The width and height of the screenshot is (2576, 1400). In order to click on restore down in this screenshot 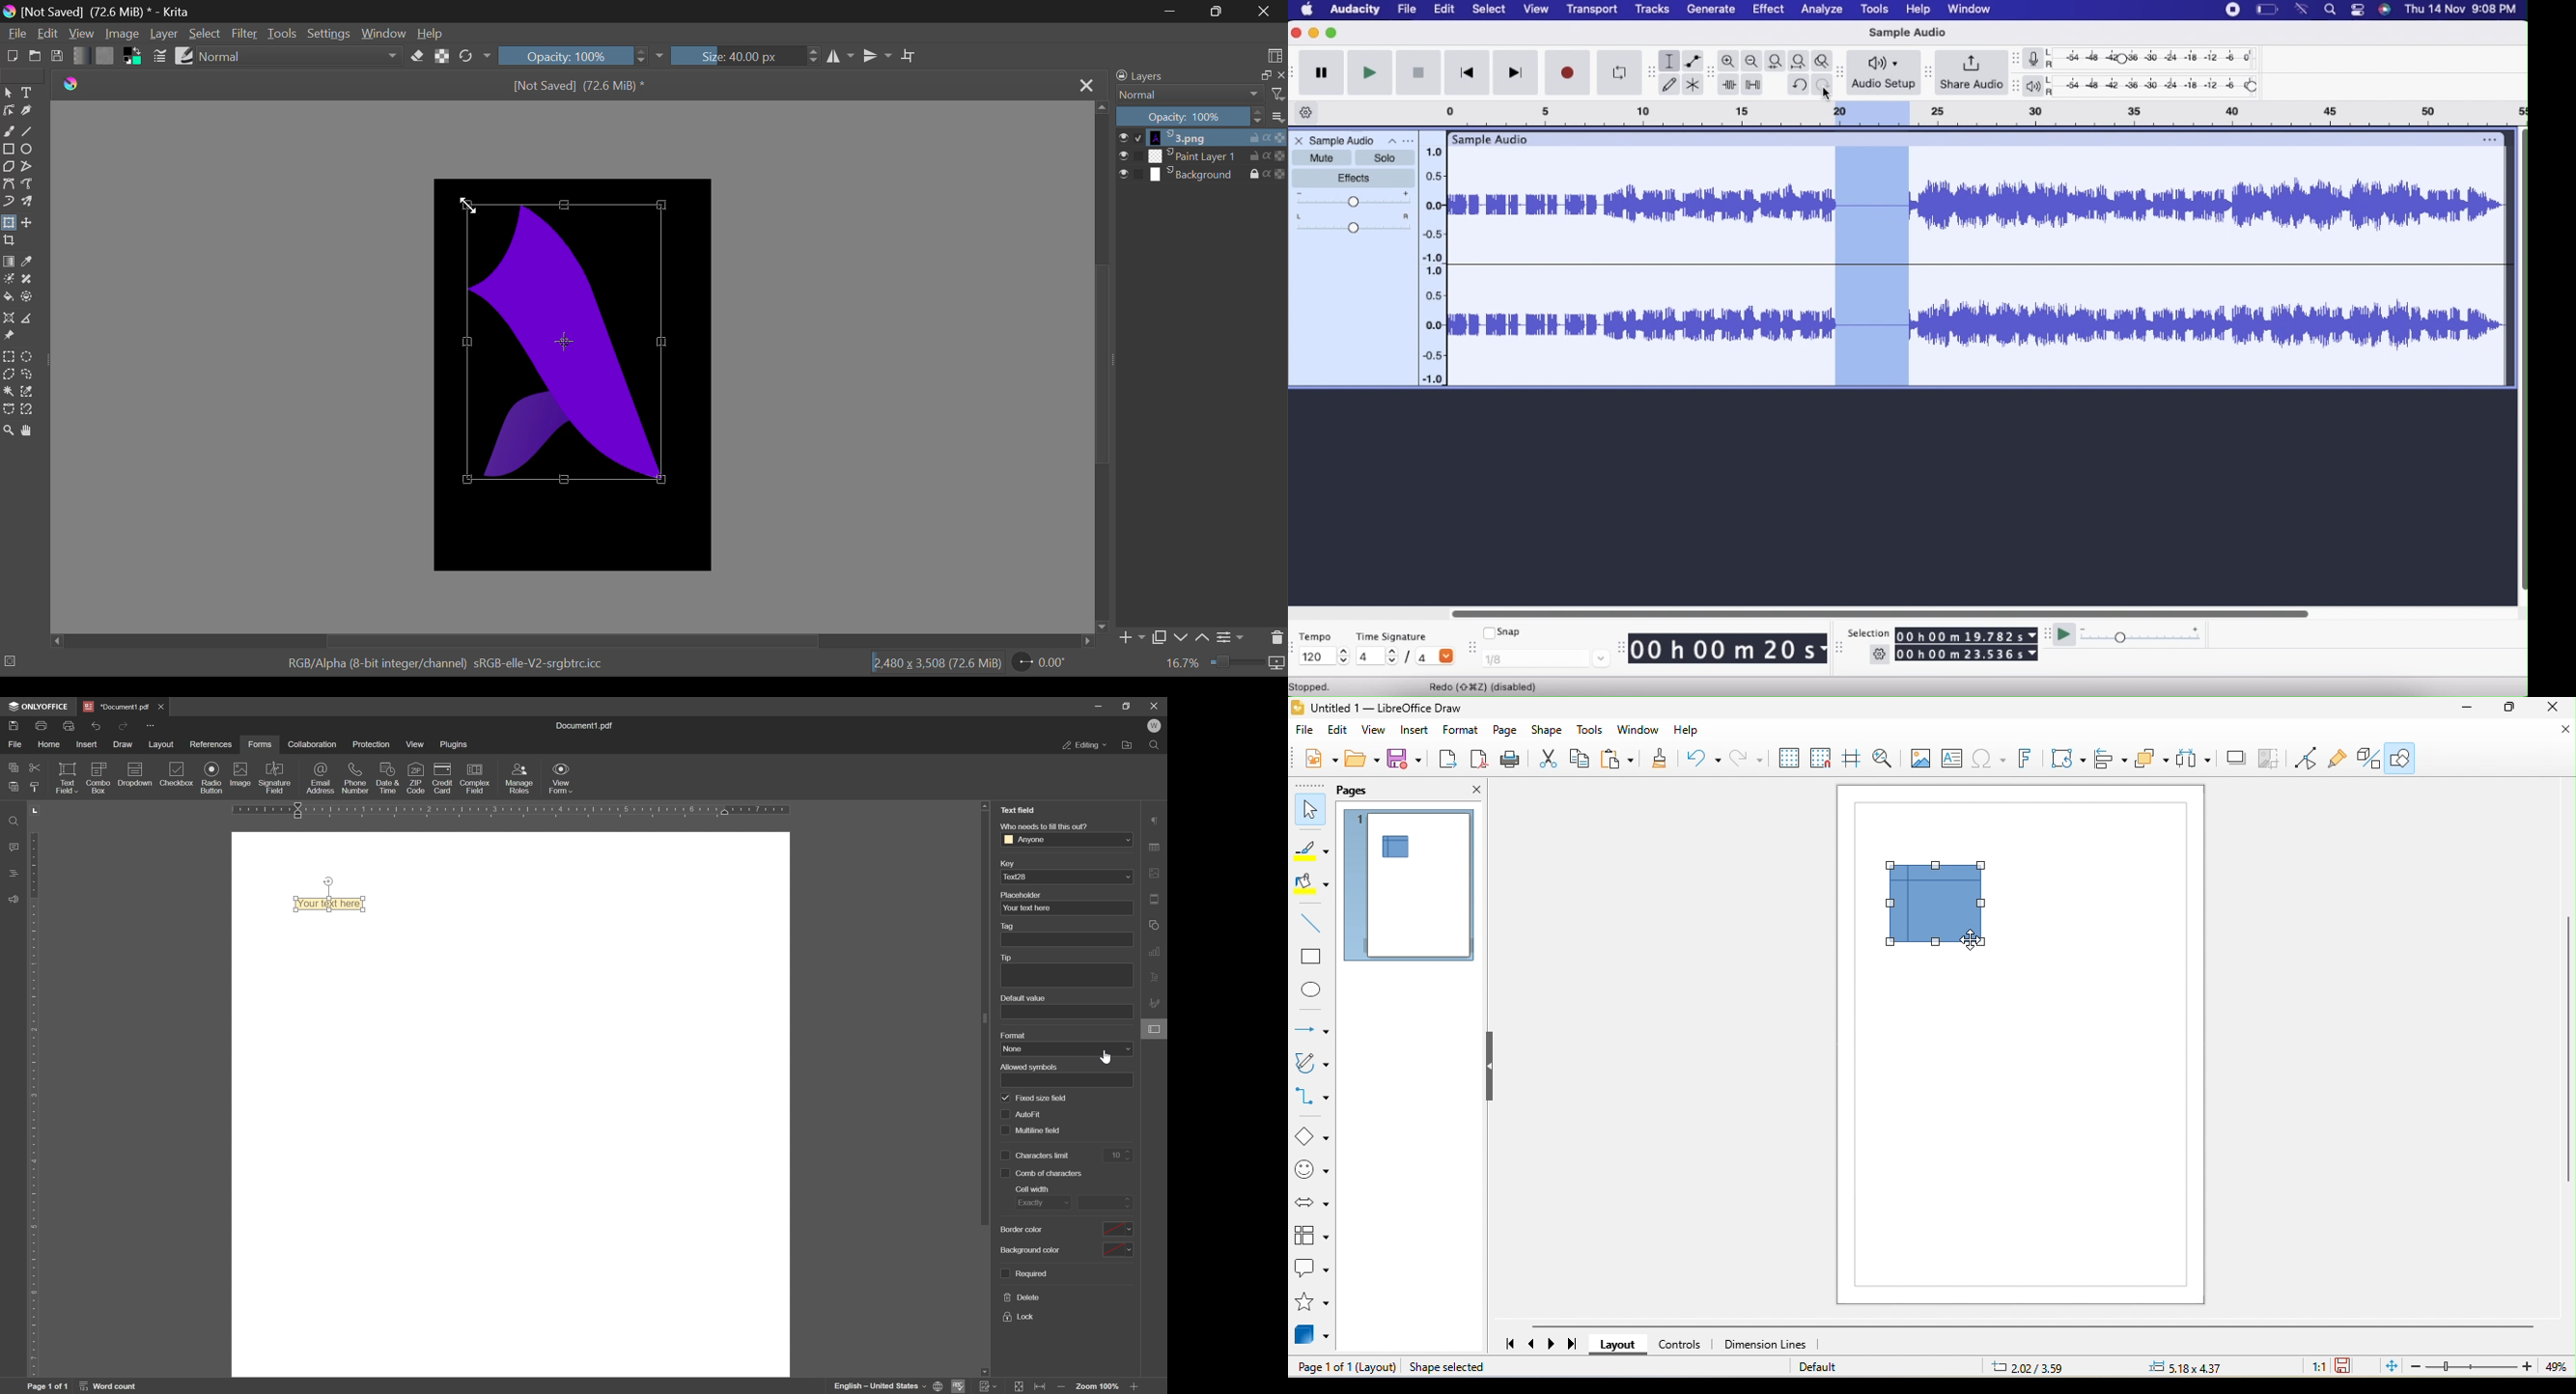, I will do `click(1127, 706)`.